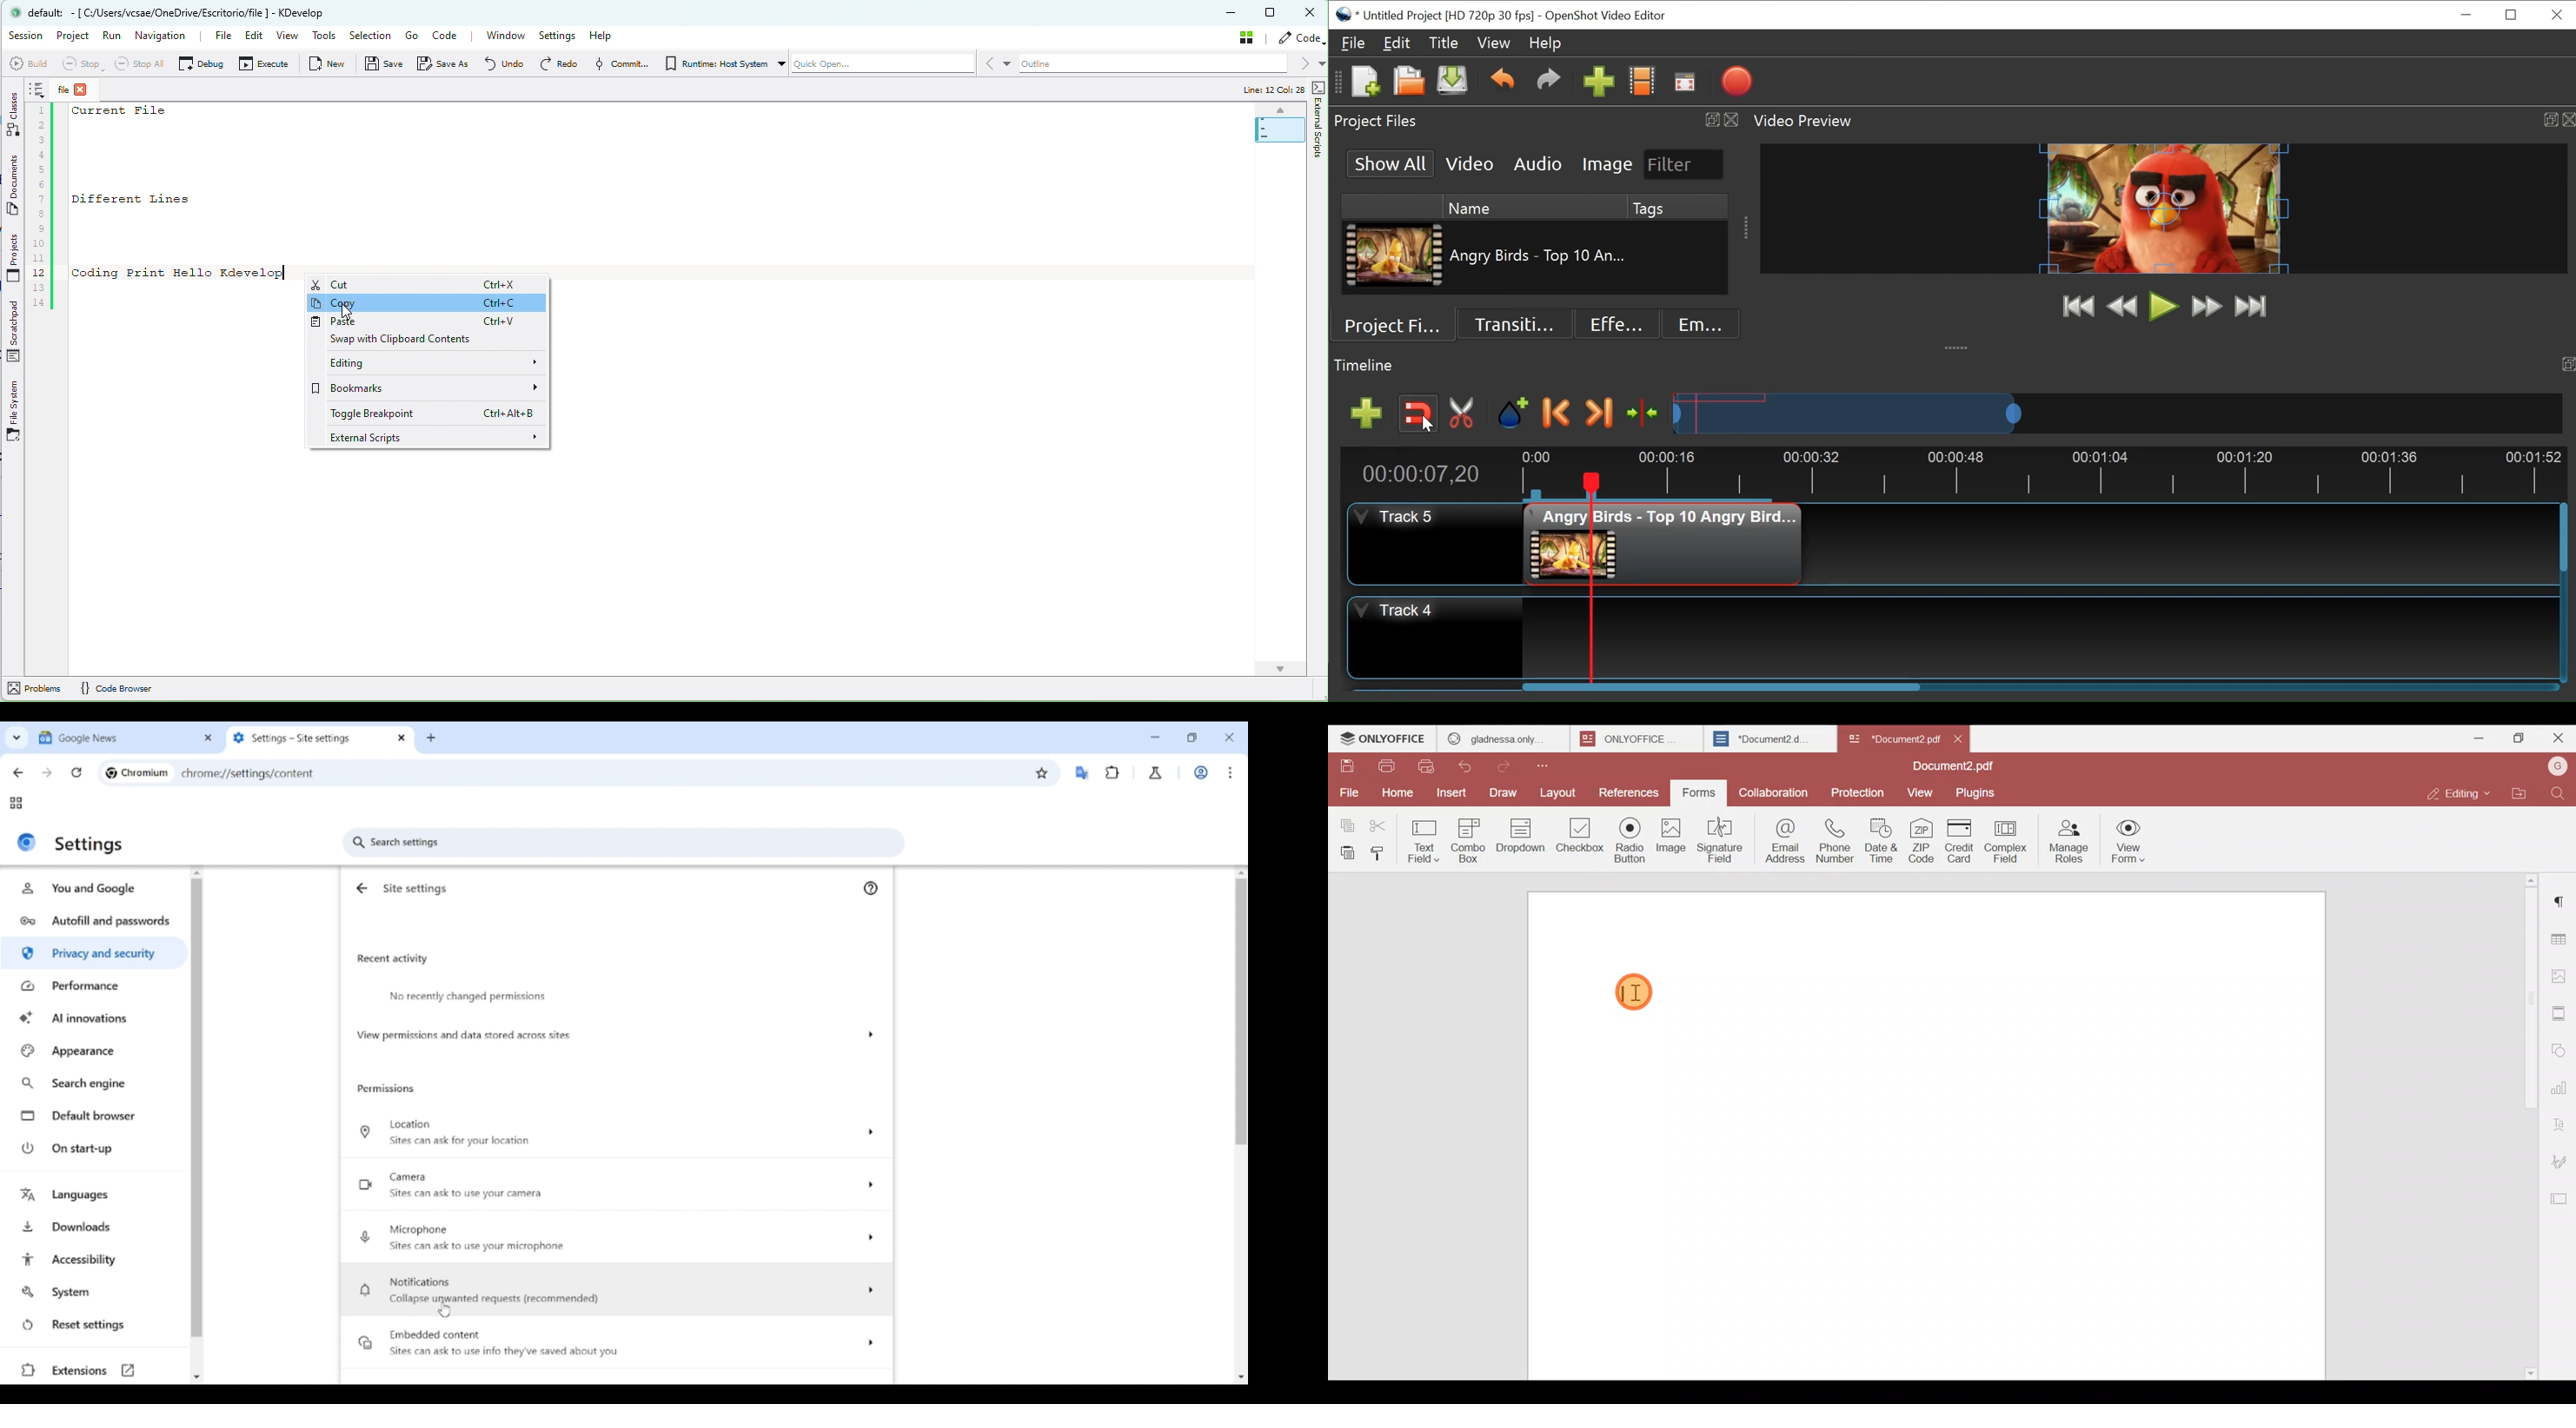  Describe the element at coordinates (1959, 344) in the screenshot. I see `collapse` at that location.